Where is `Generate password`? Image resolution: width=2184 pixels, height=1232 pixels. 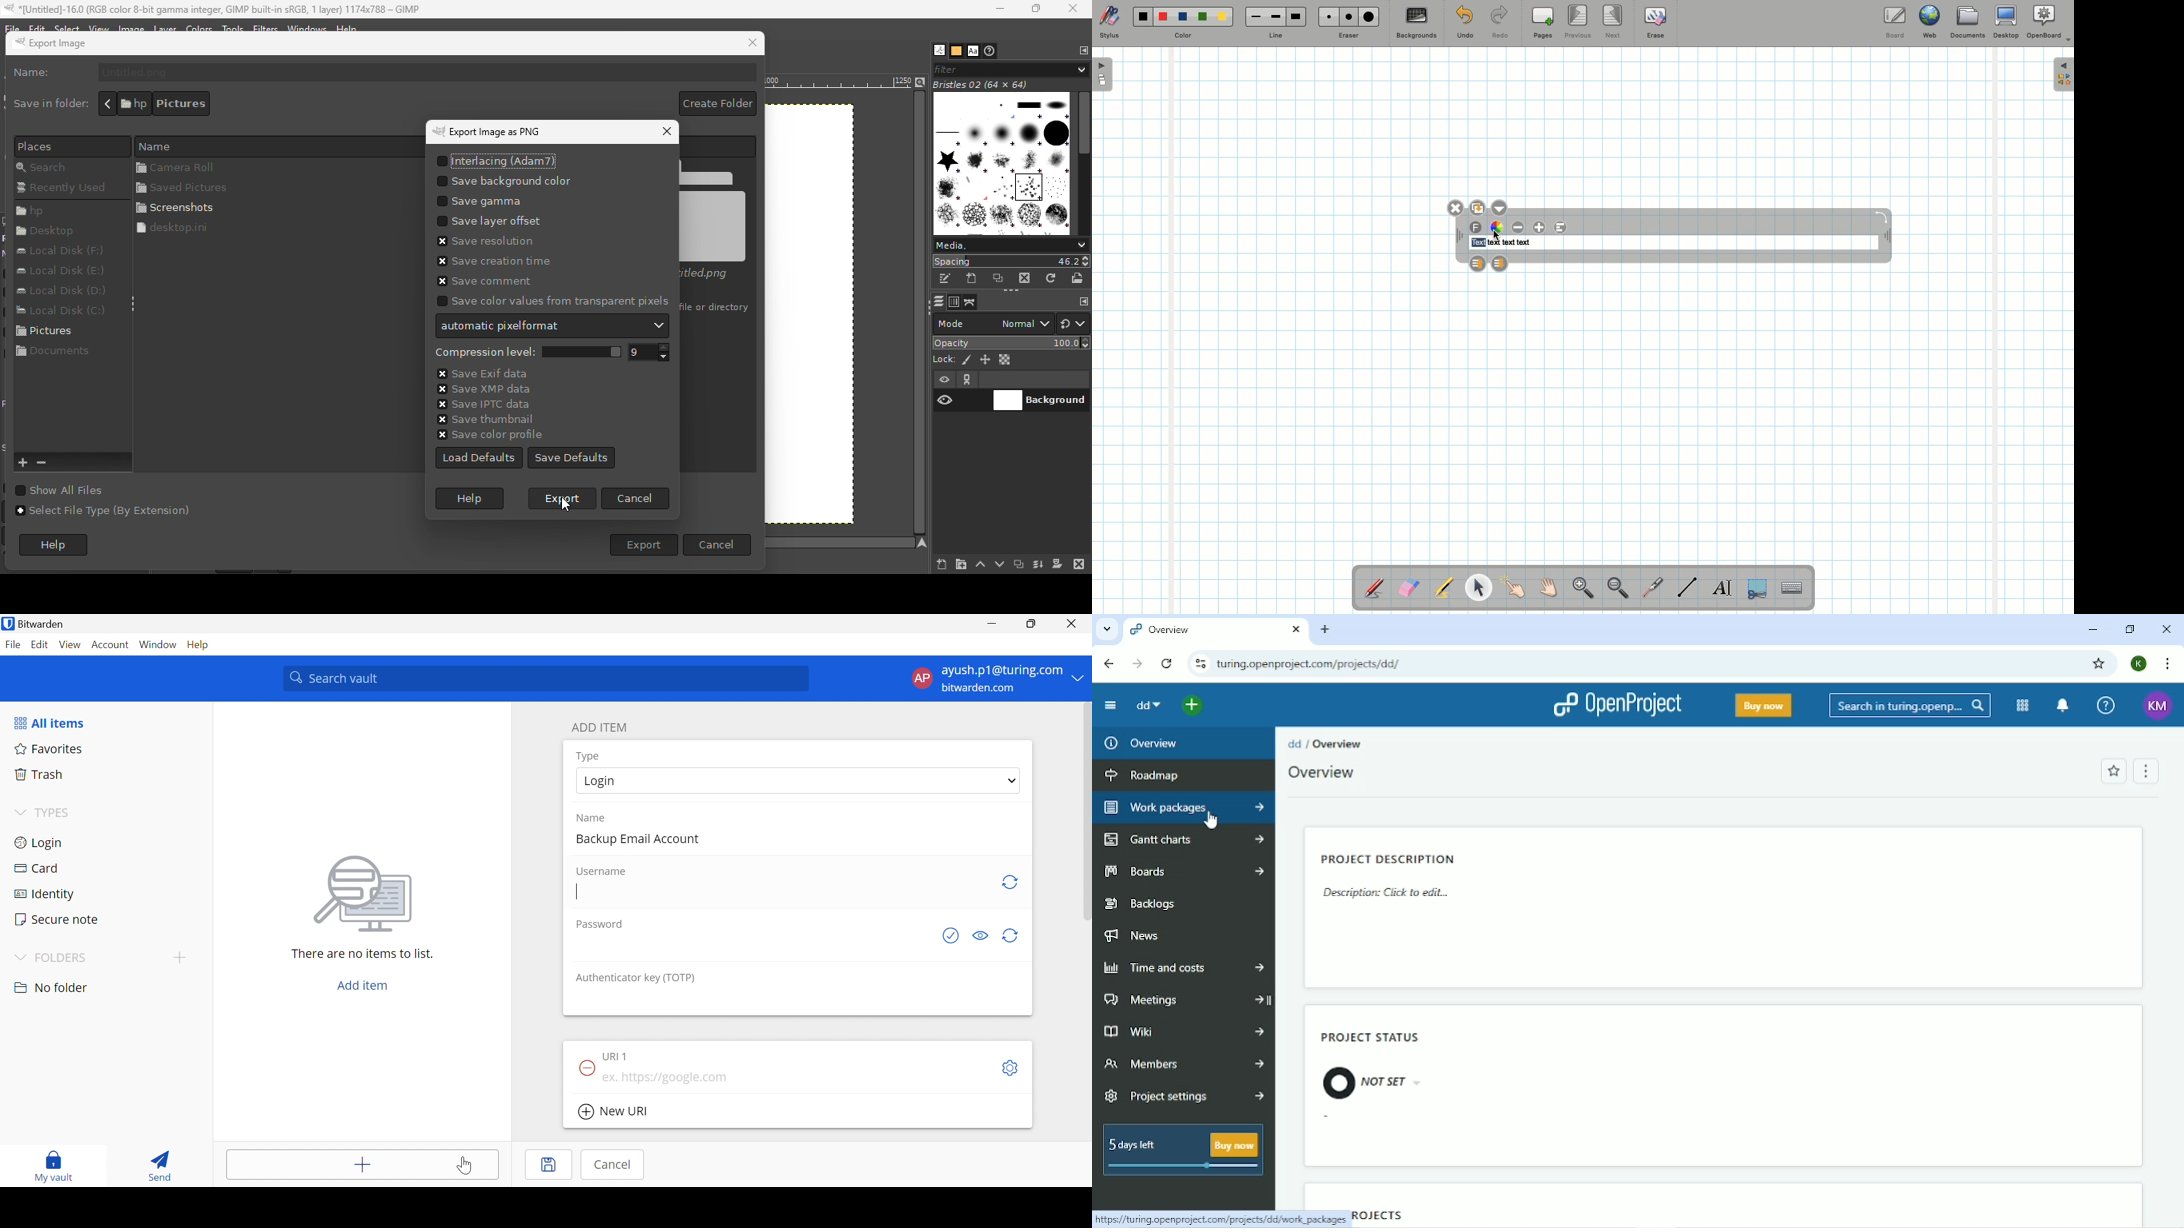
Generate password is located at coordinates (1011, 882).